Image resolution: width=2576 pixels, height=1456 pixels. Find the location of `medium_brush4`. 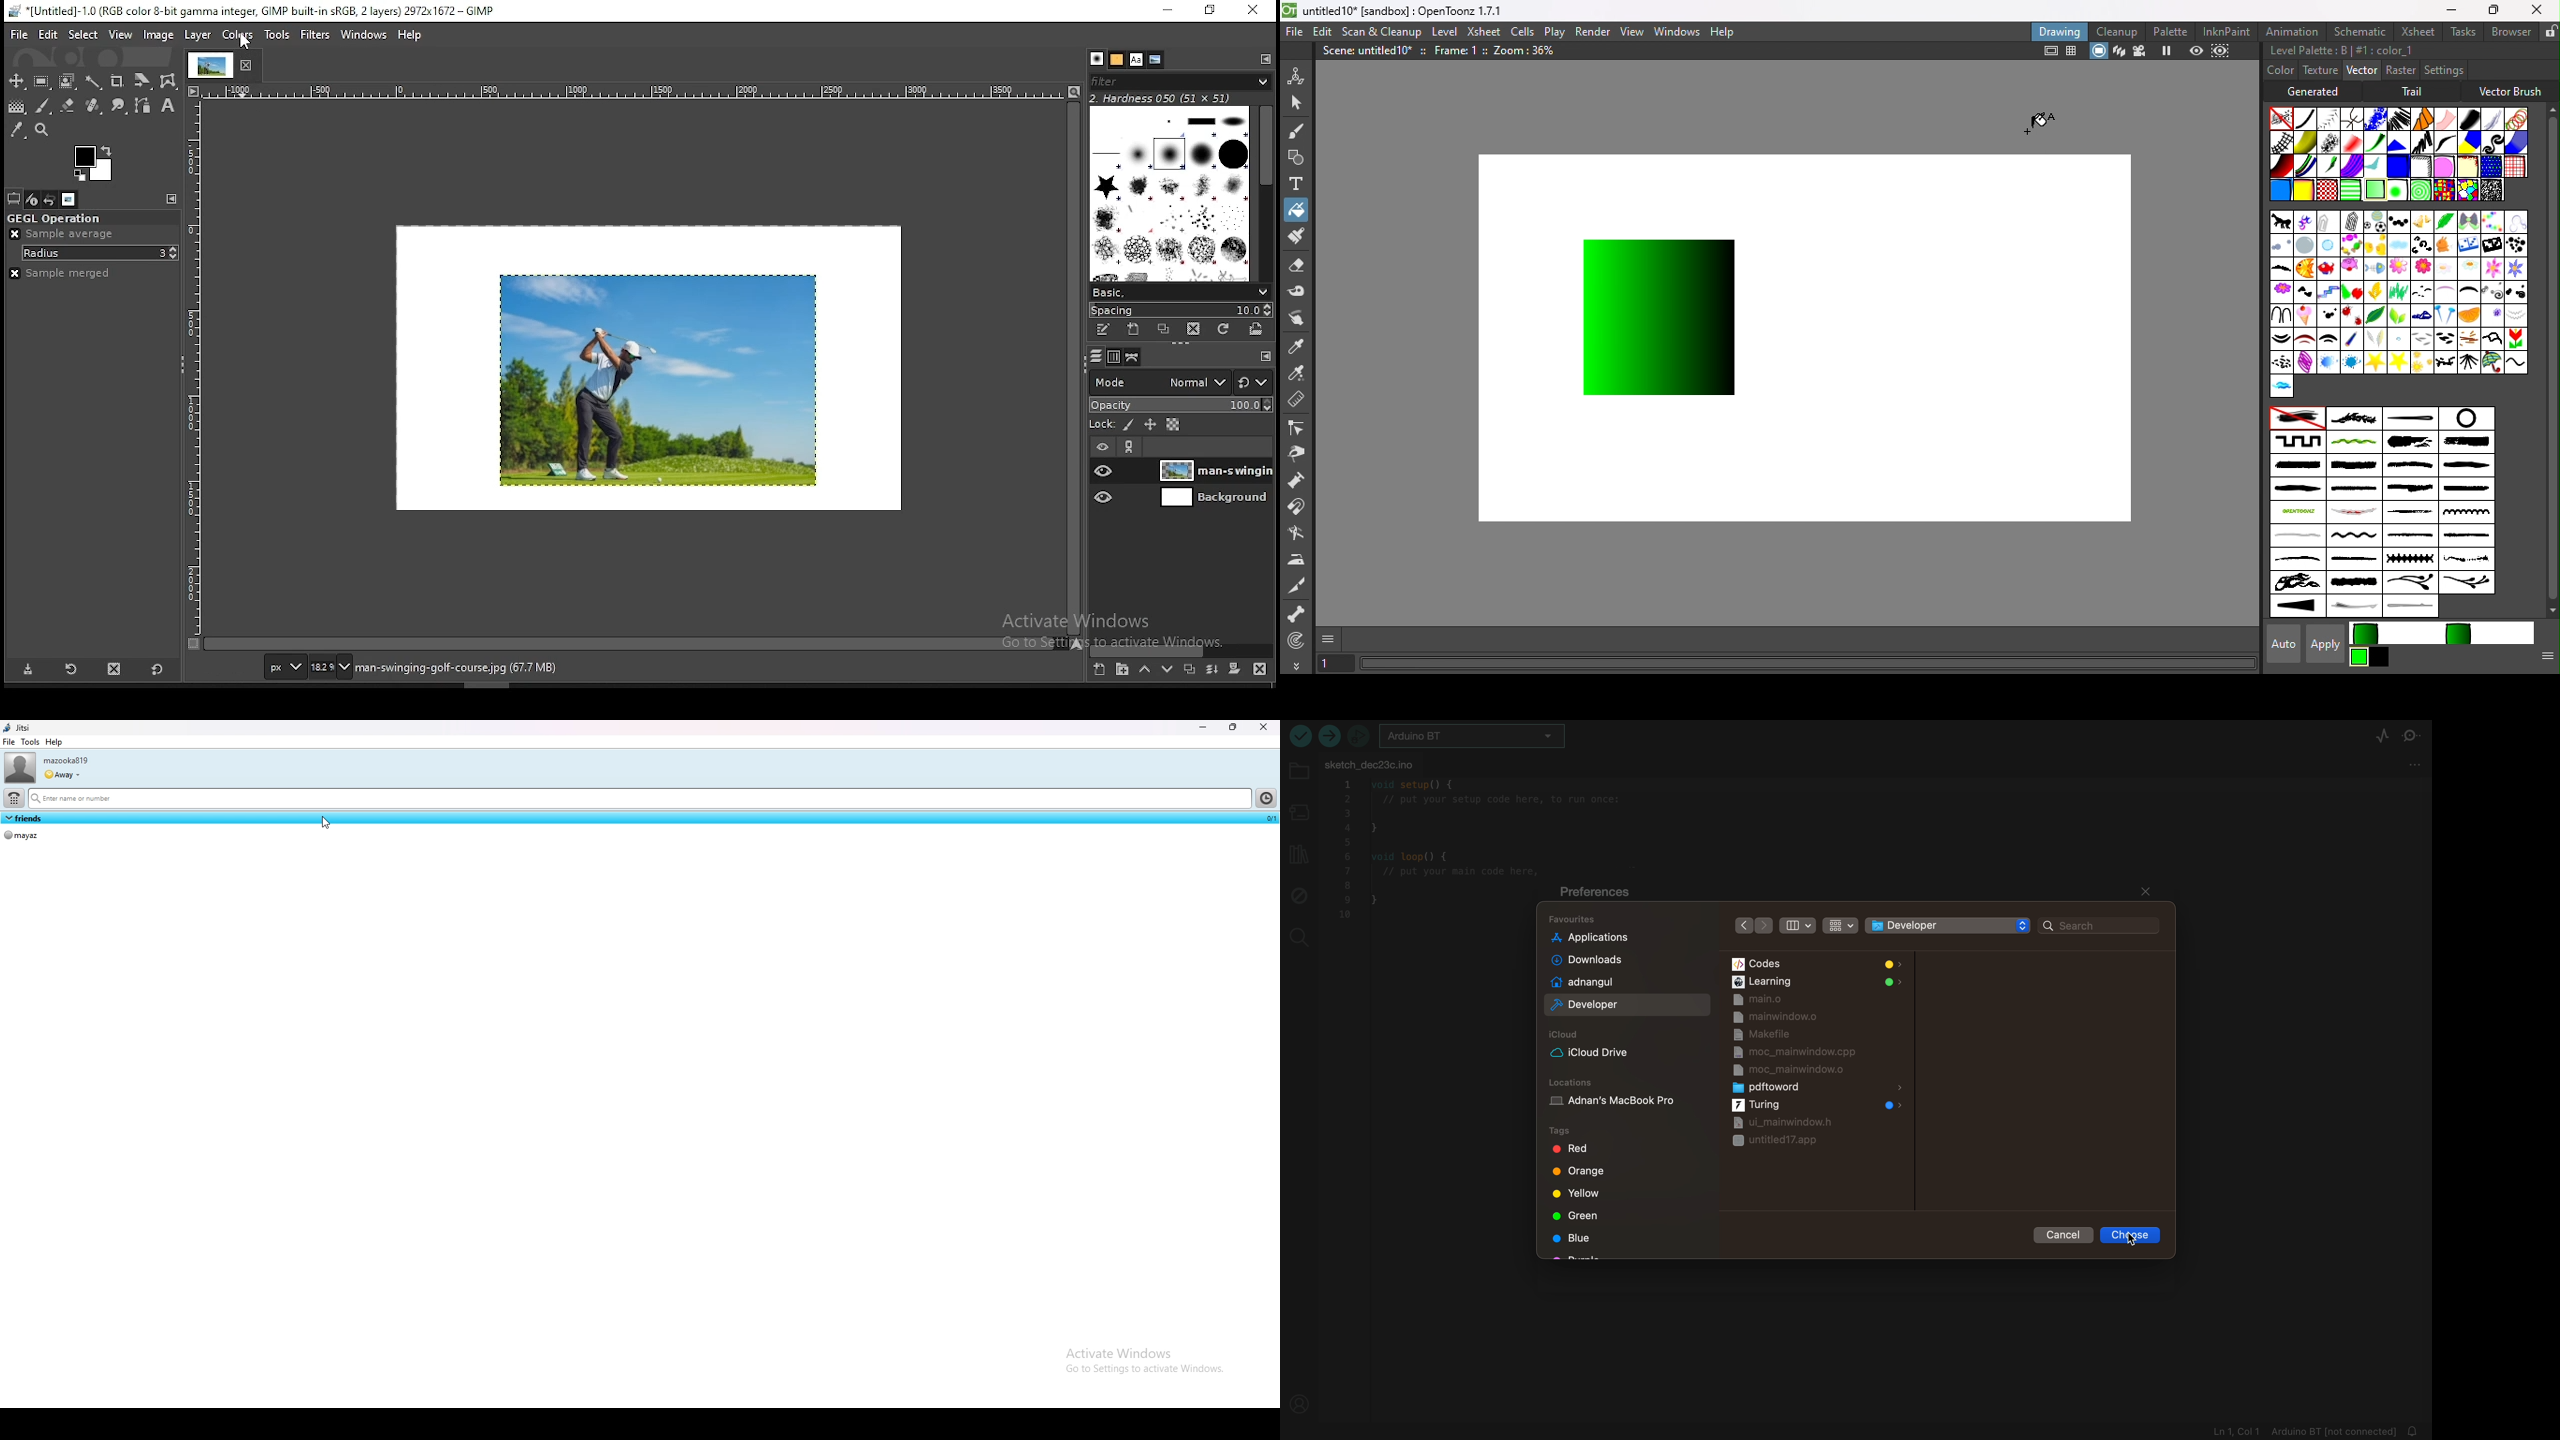

medium_brush4 is located at coordinates (2354, 490).